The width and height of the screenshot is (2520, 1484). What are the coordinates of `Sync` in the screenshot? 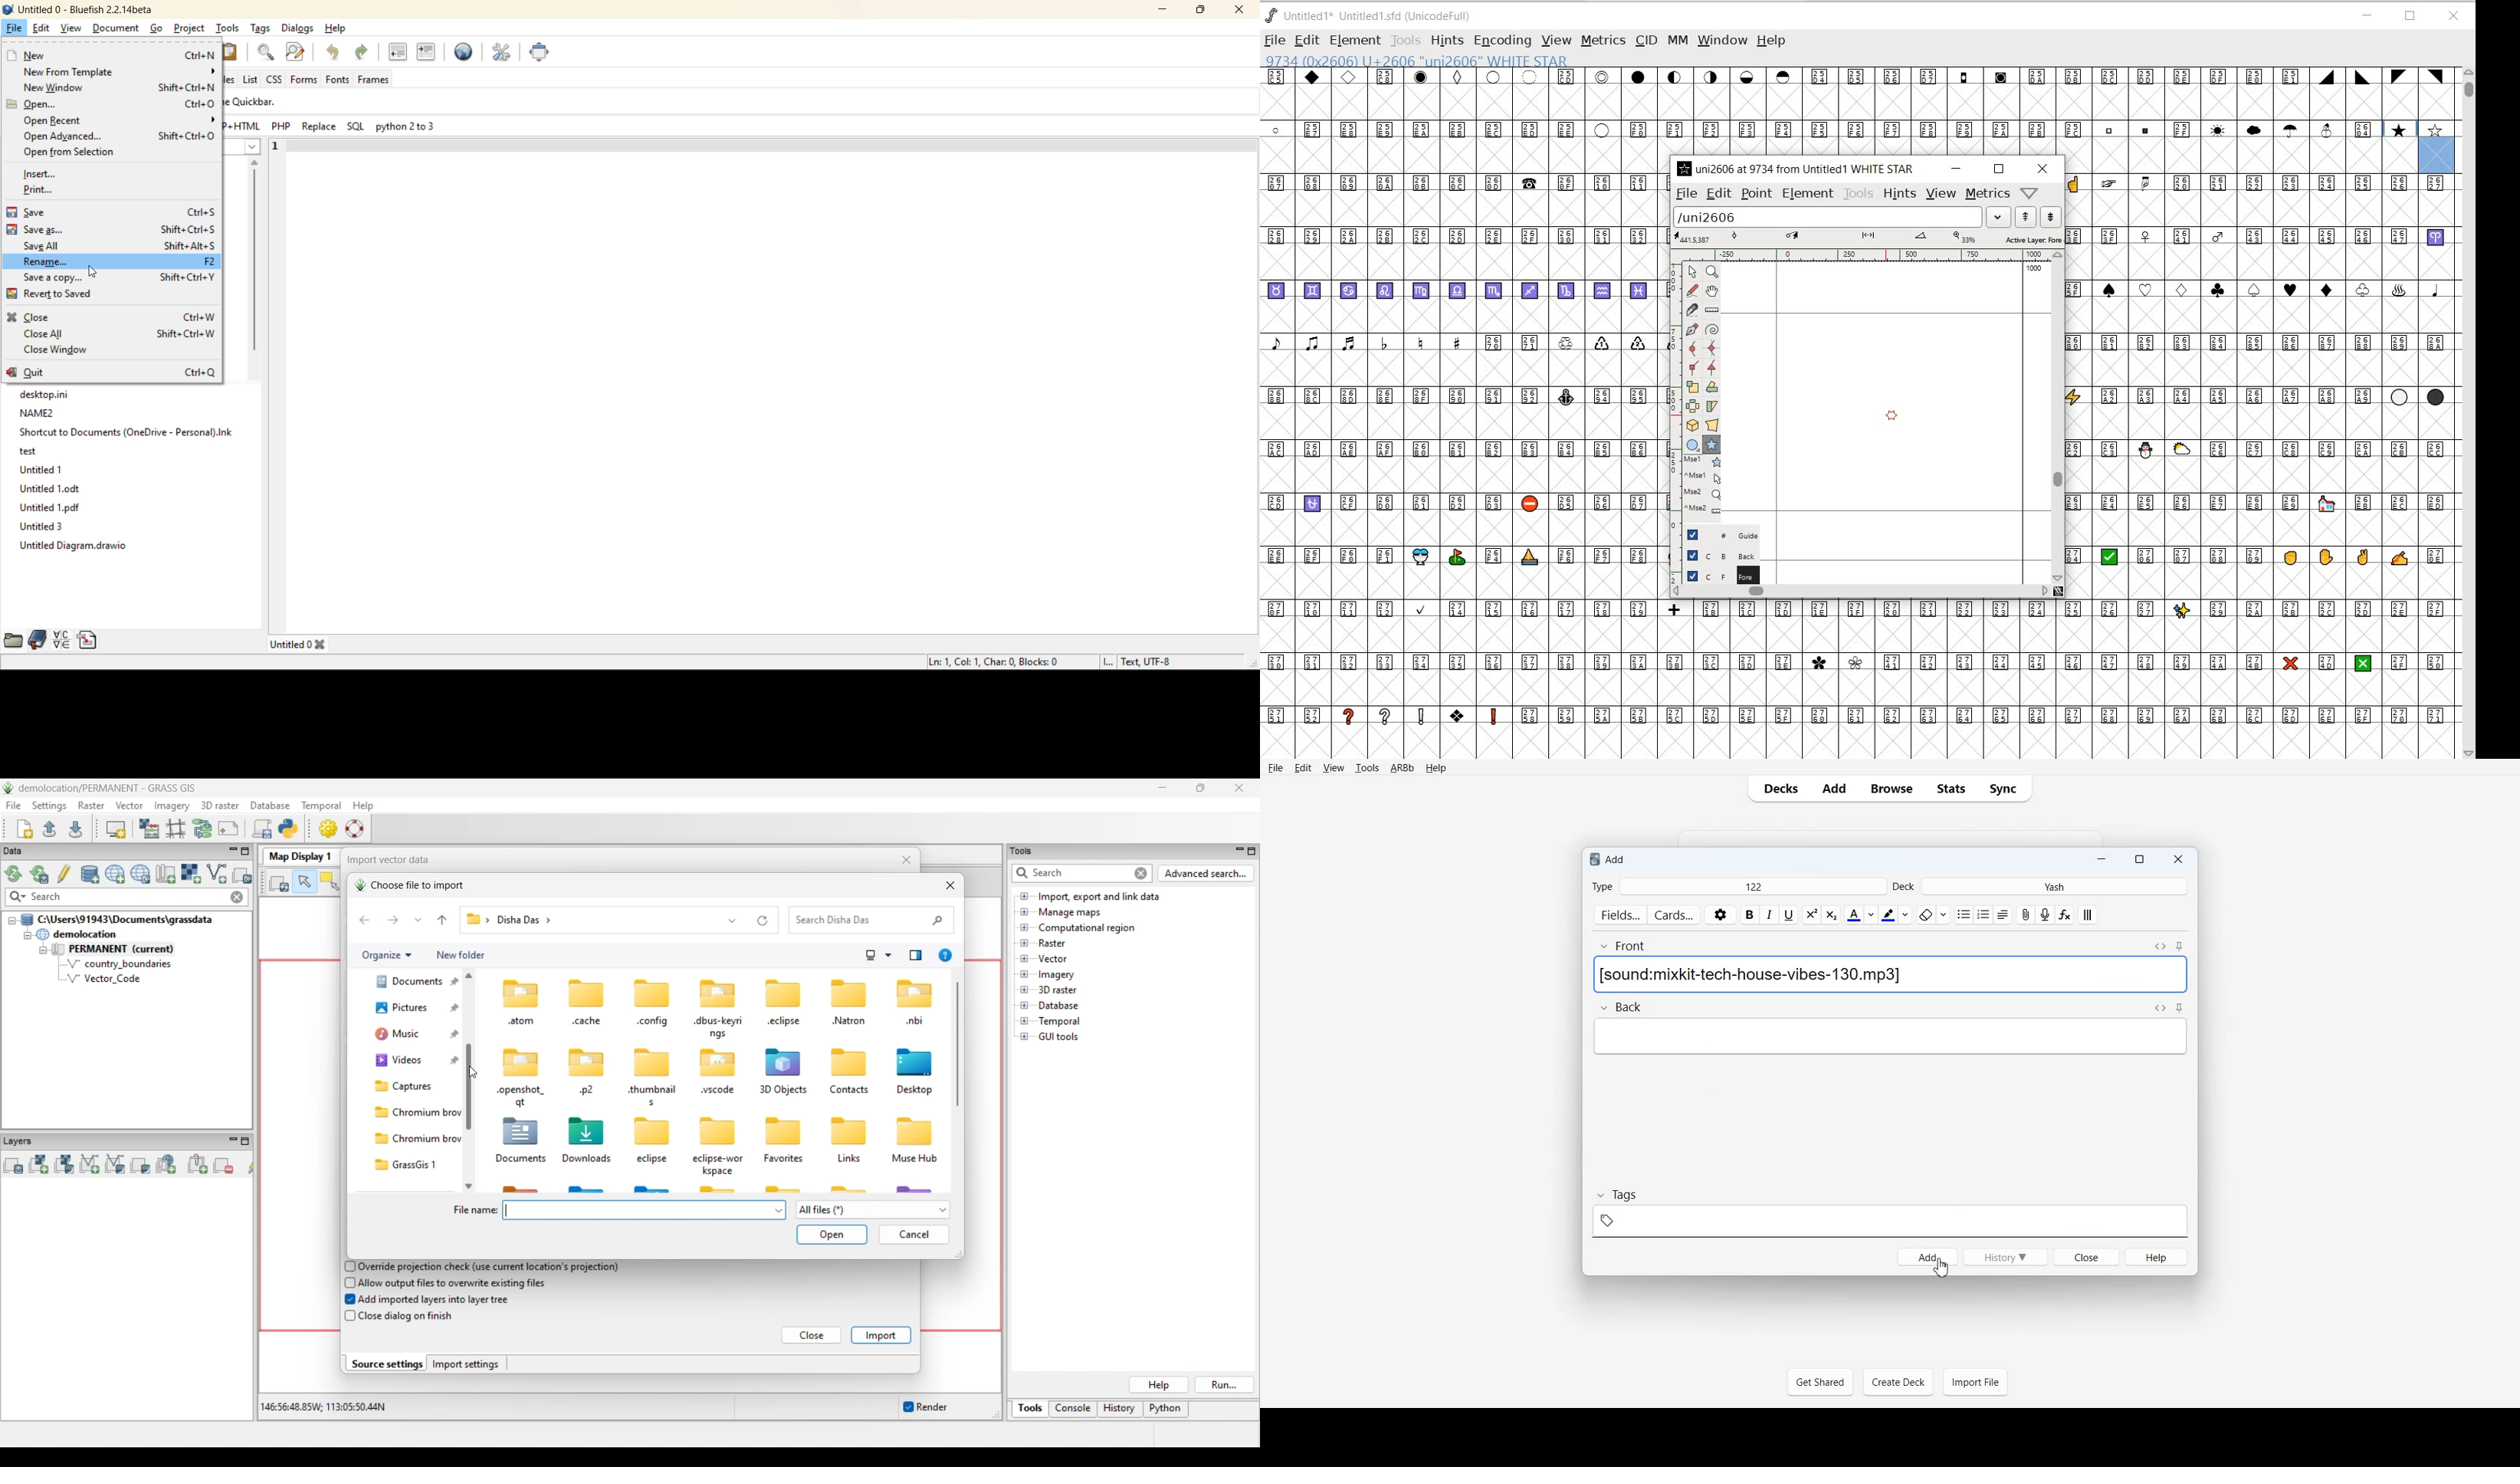 It's located at (2006, 788).